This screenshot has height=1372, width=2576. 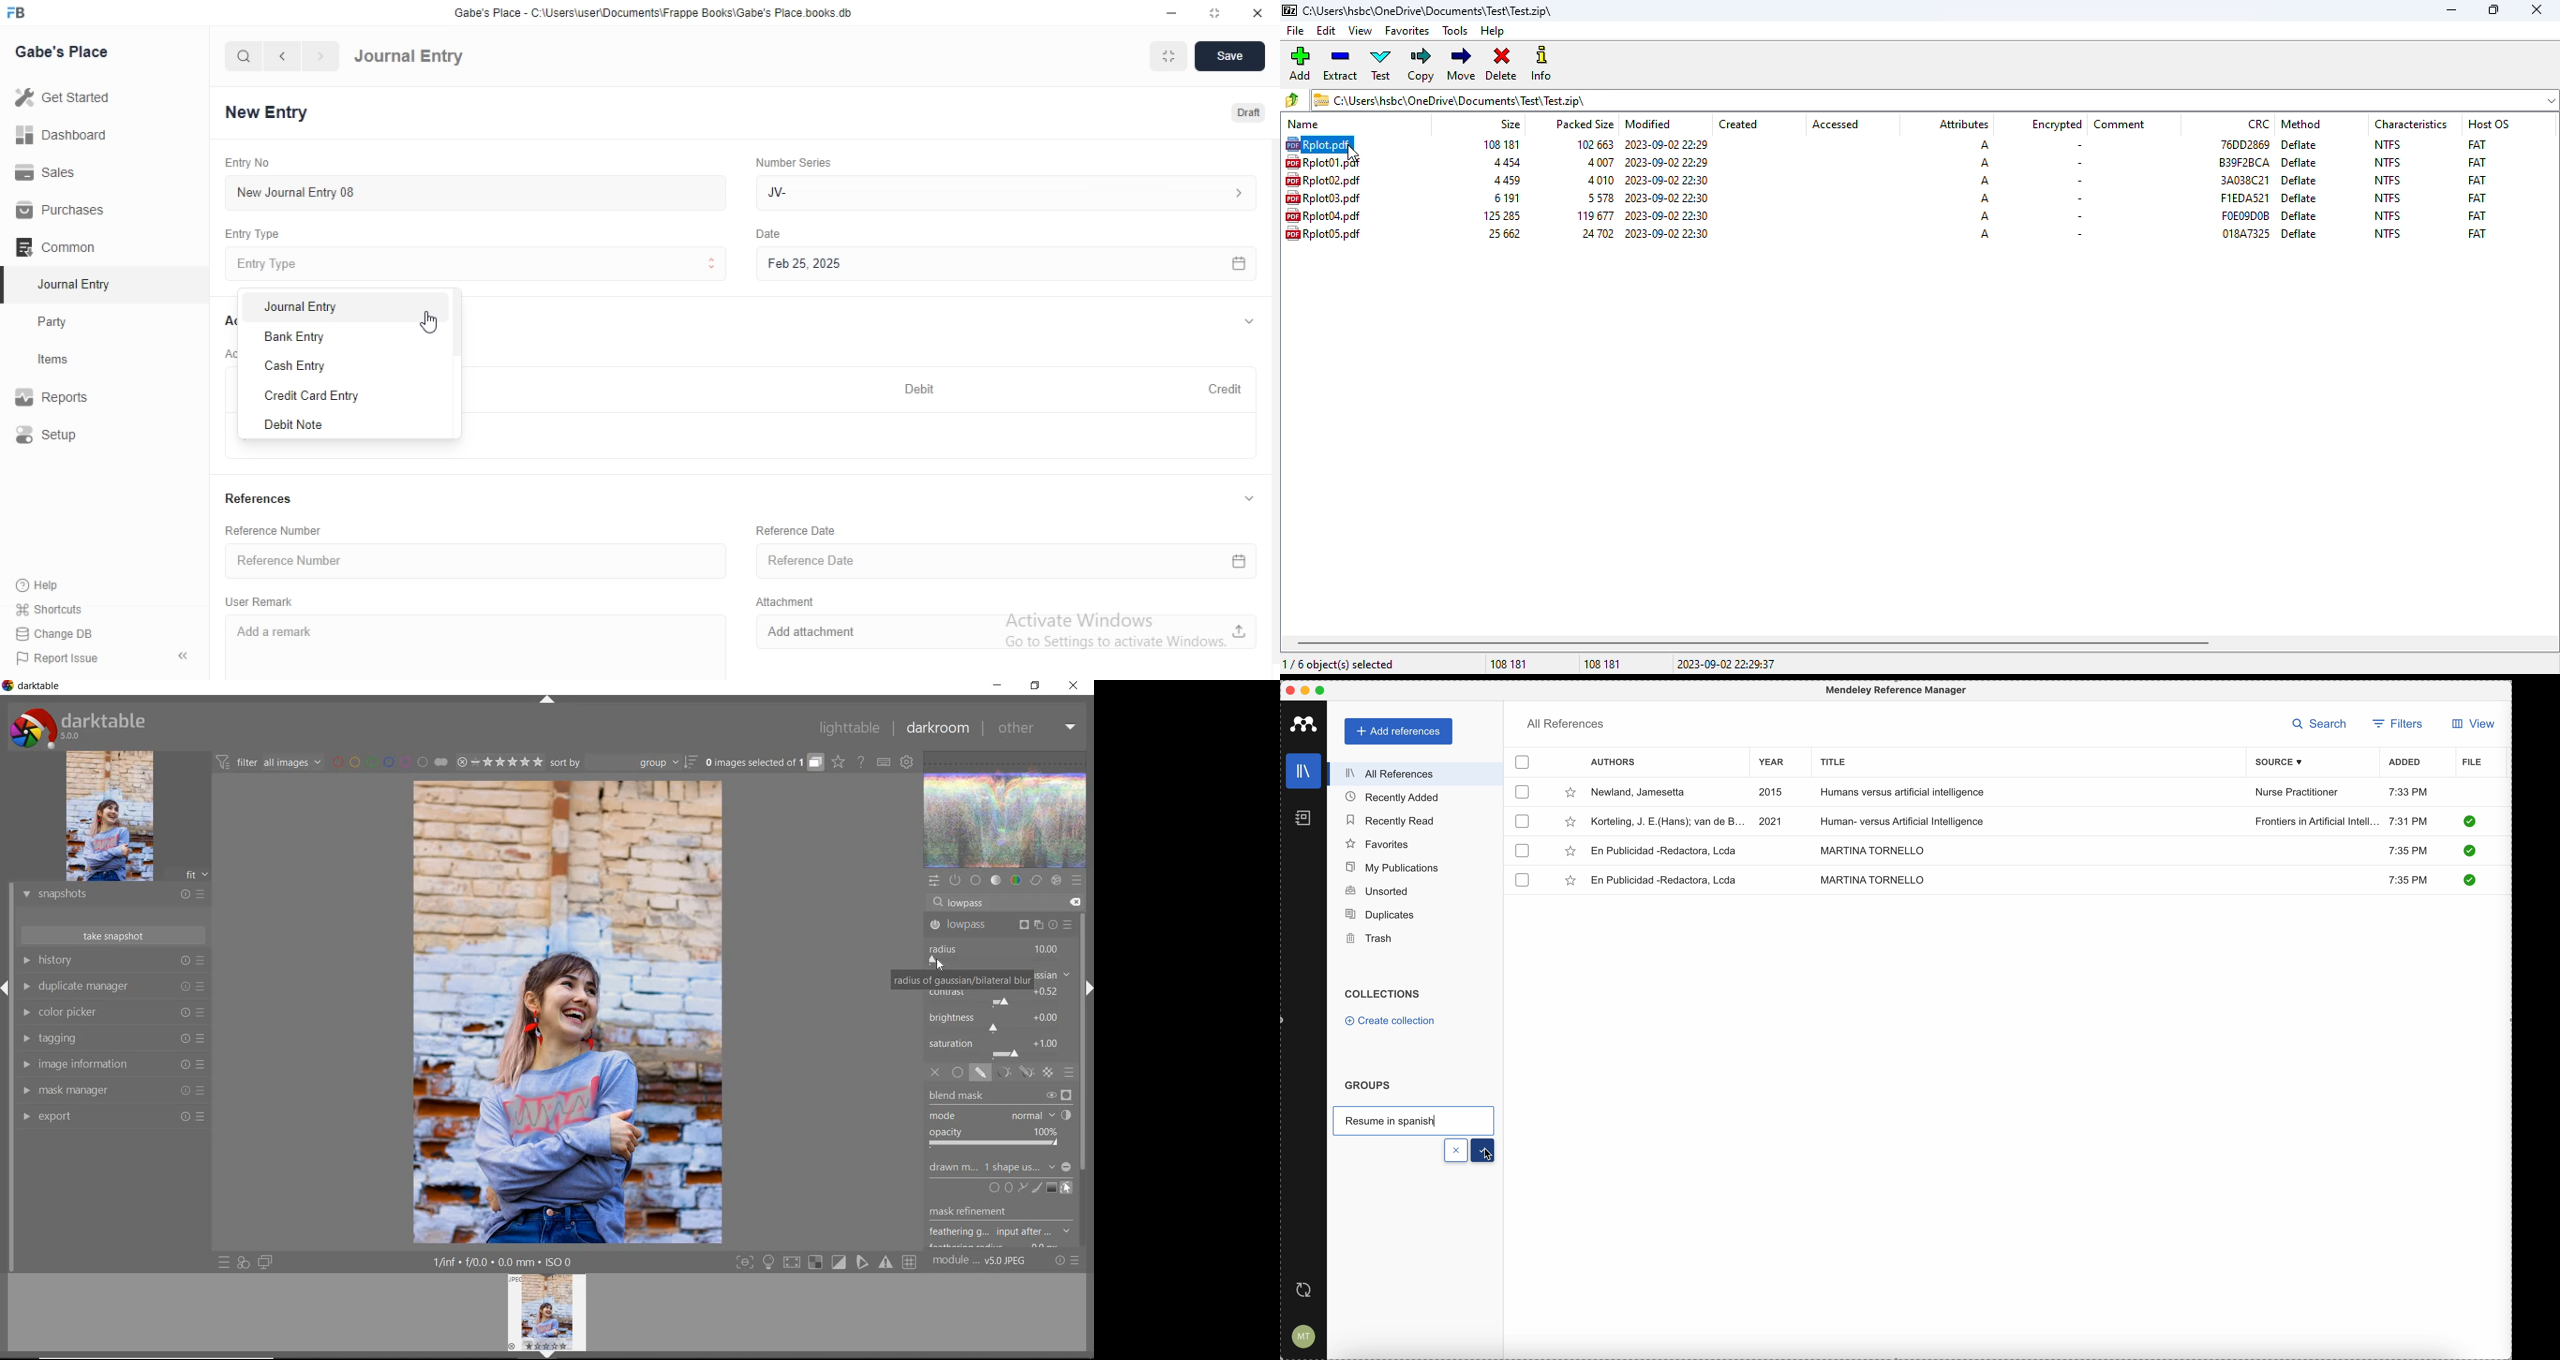 I want to click on minimize, so click(x=1307, y=691).